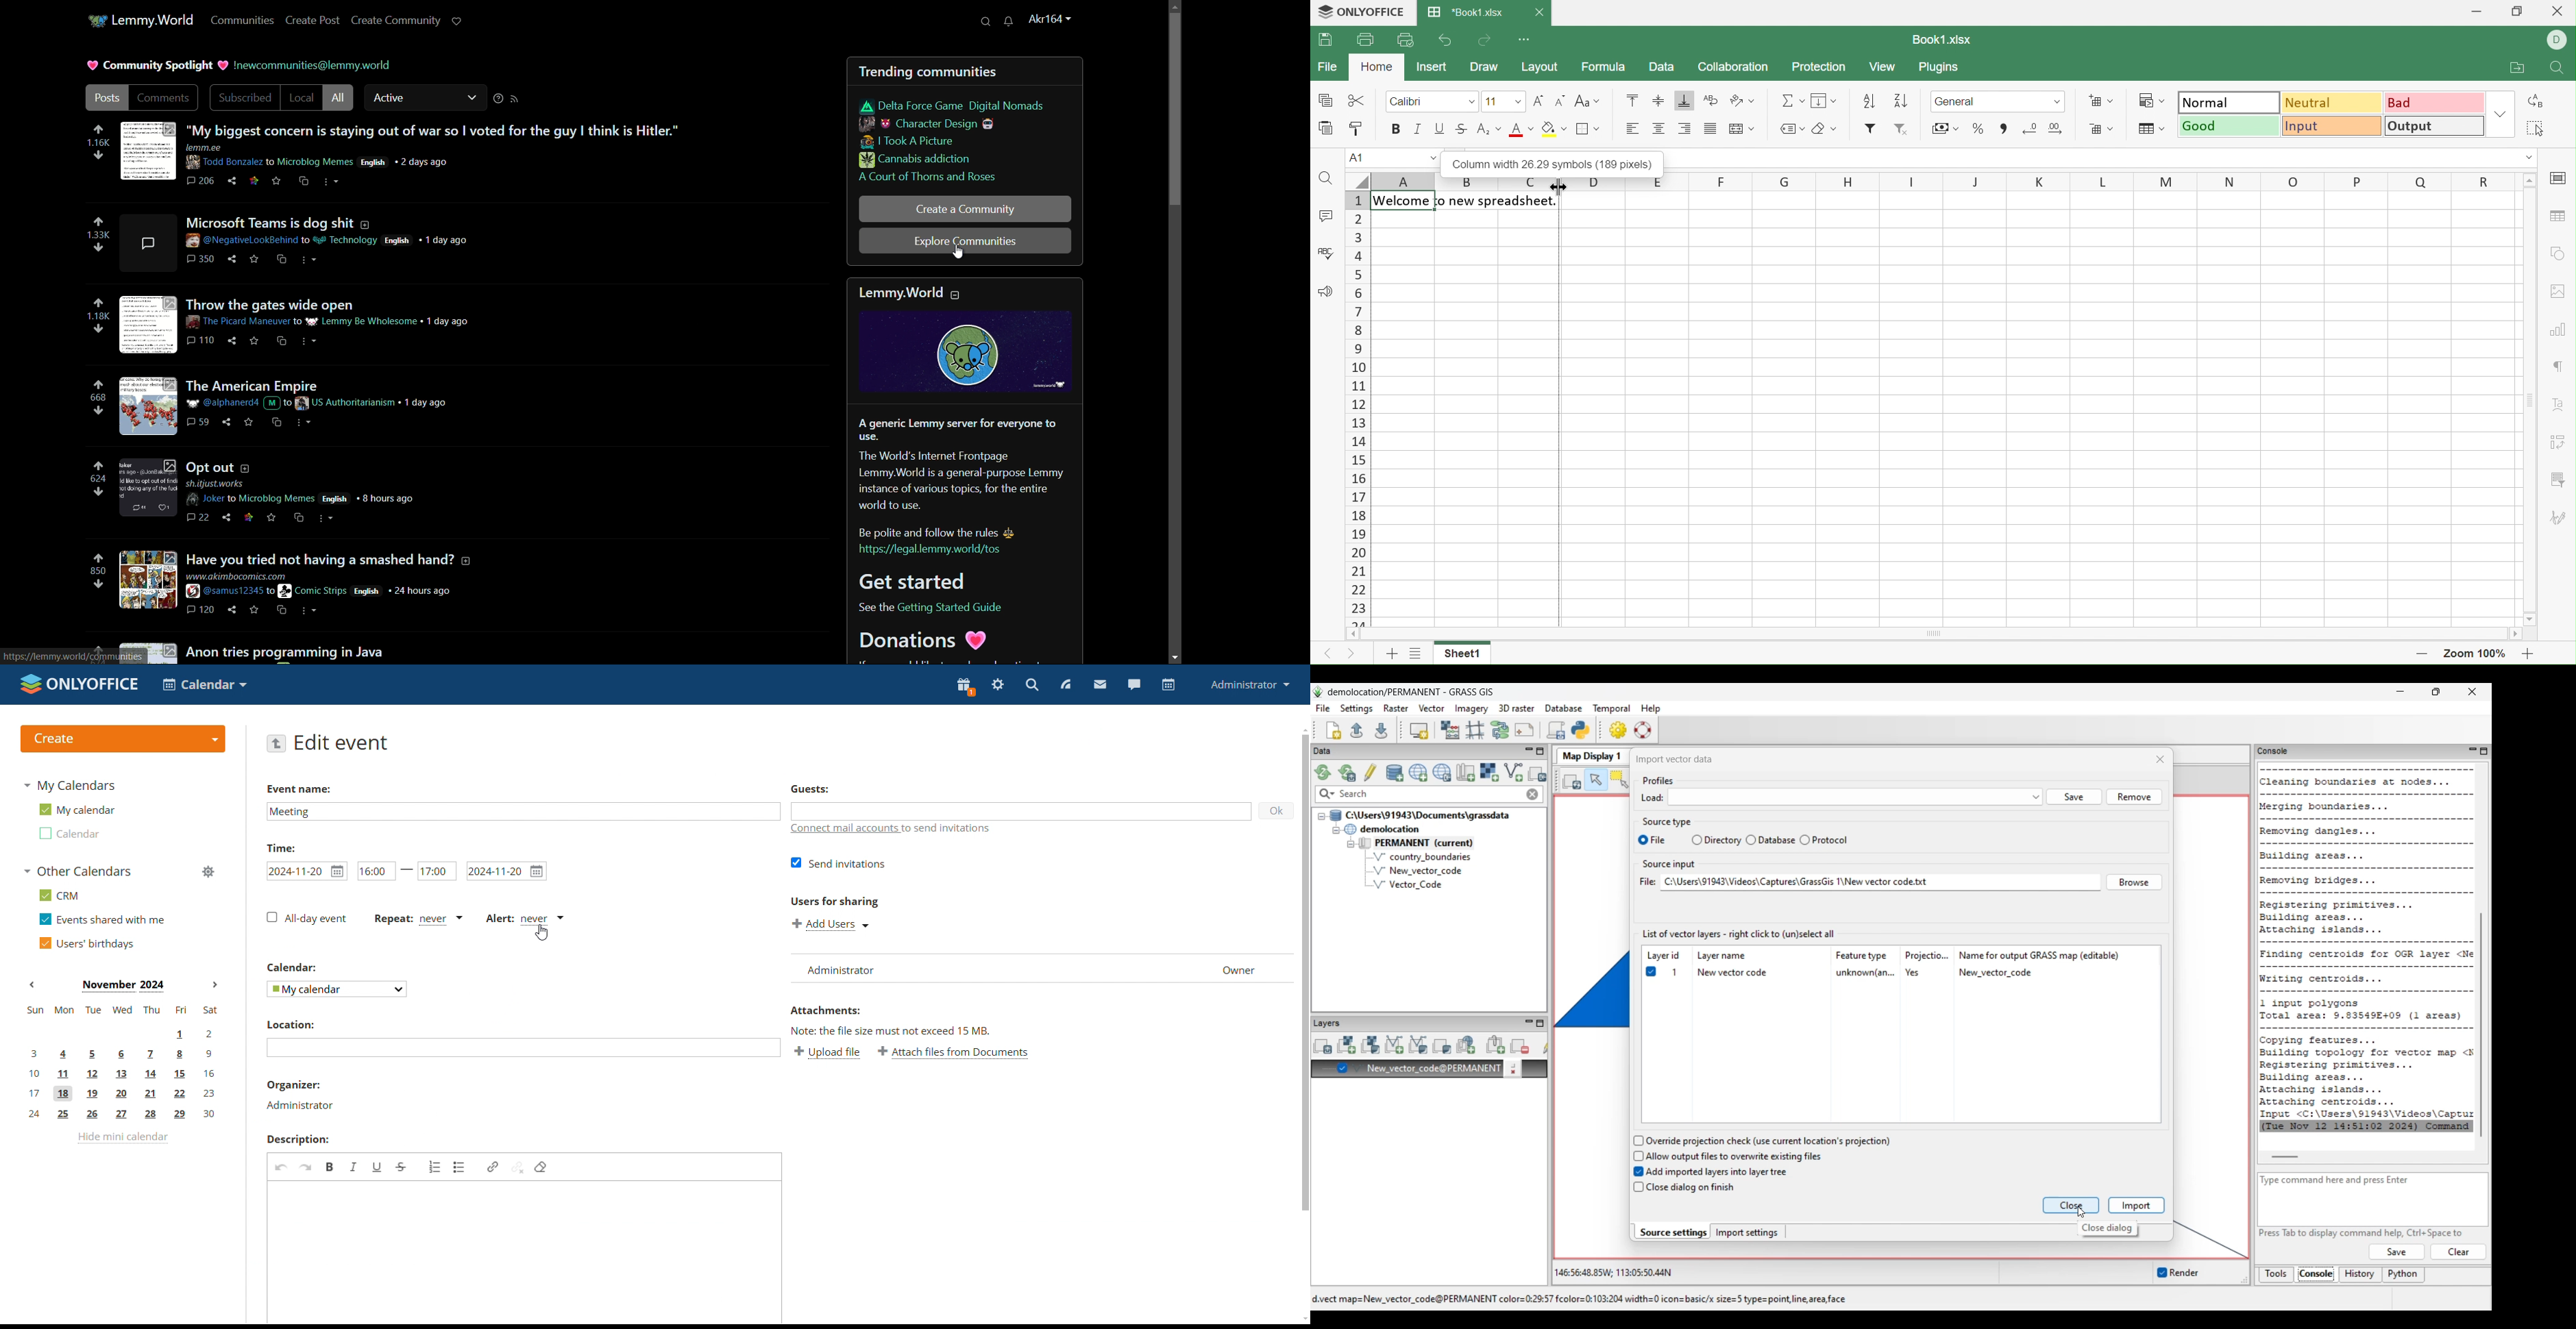  What do you see at coordinates (1324, 99) in the screenshot?
I see `Copy` at bounding box center [1324, 99].